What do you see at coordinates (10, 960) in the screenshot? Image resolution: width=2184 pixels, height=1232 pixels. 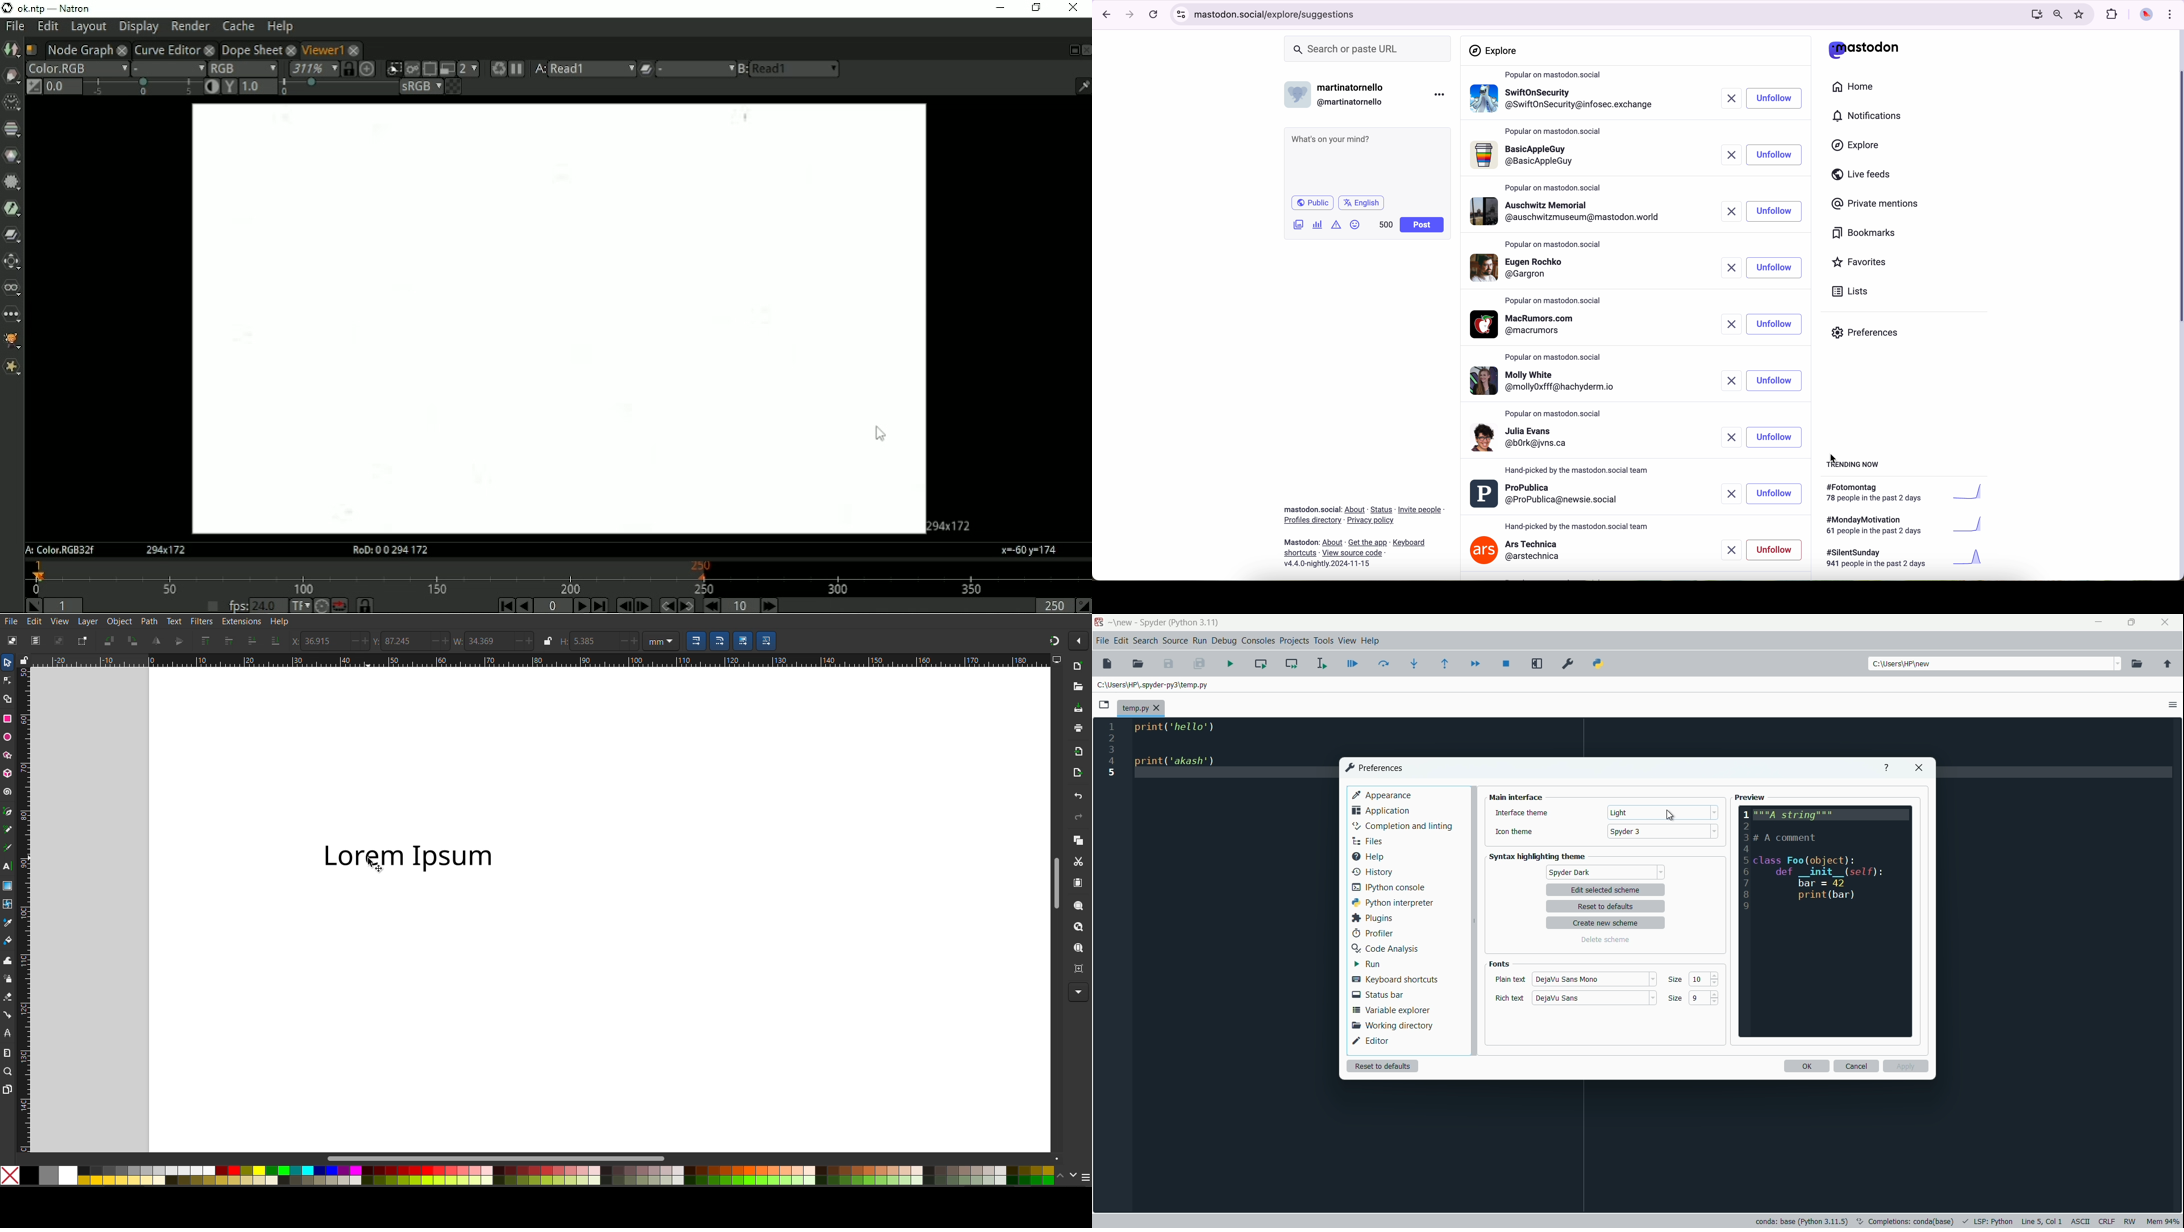 I see `Tweak Tool` at bounding box center [10, 960].